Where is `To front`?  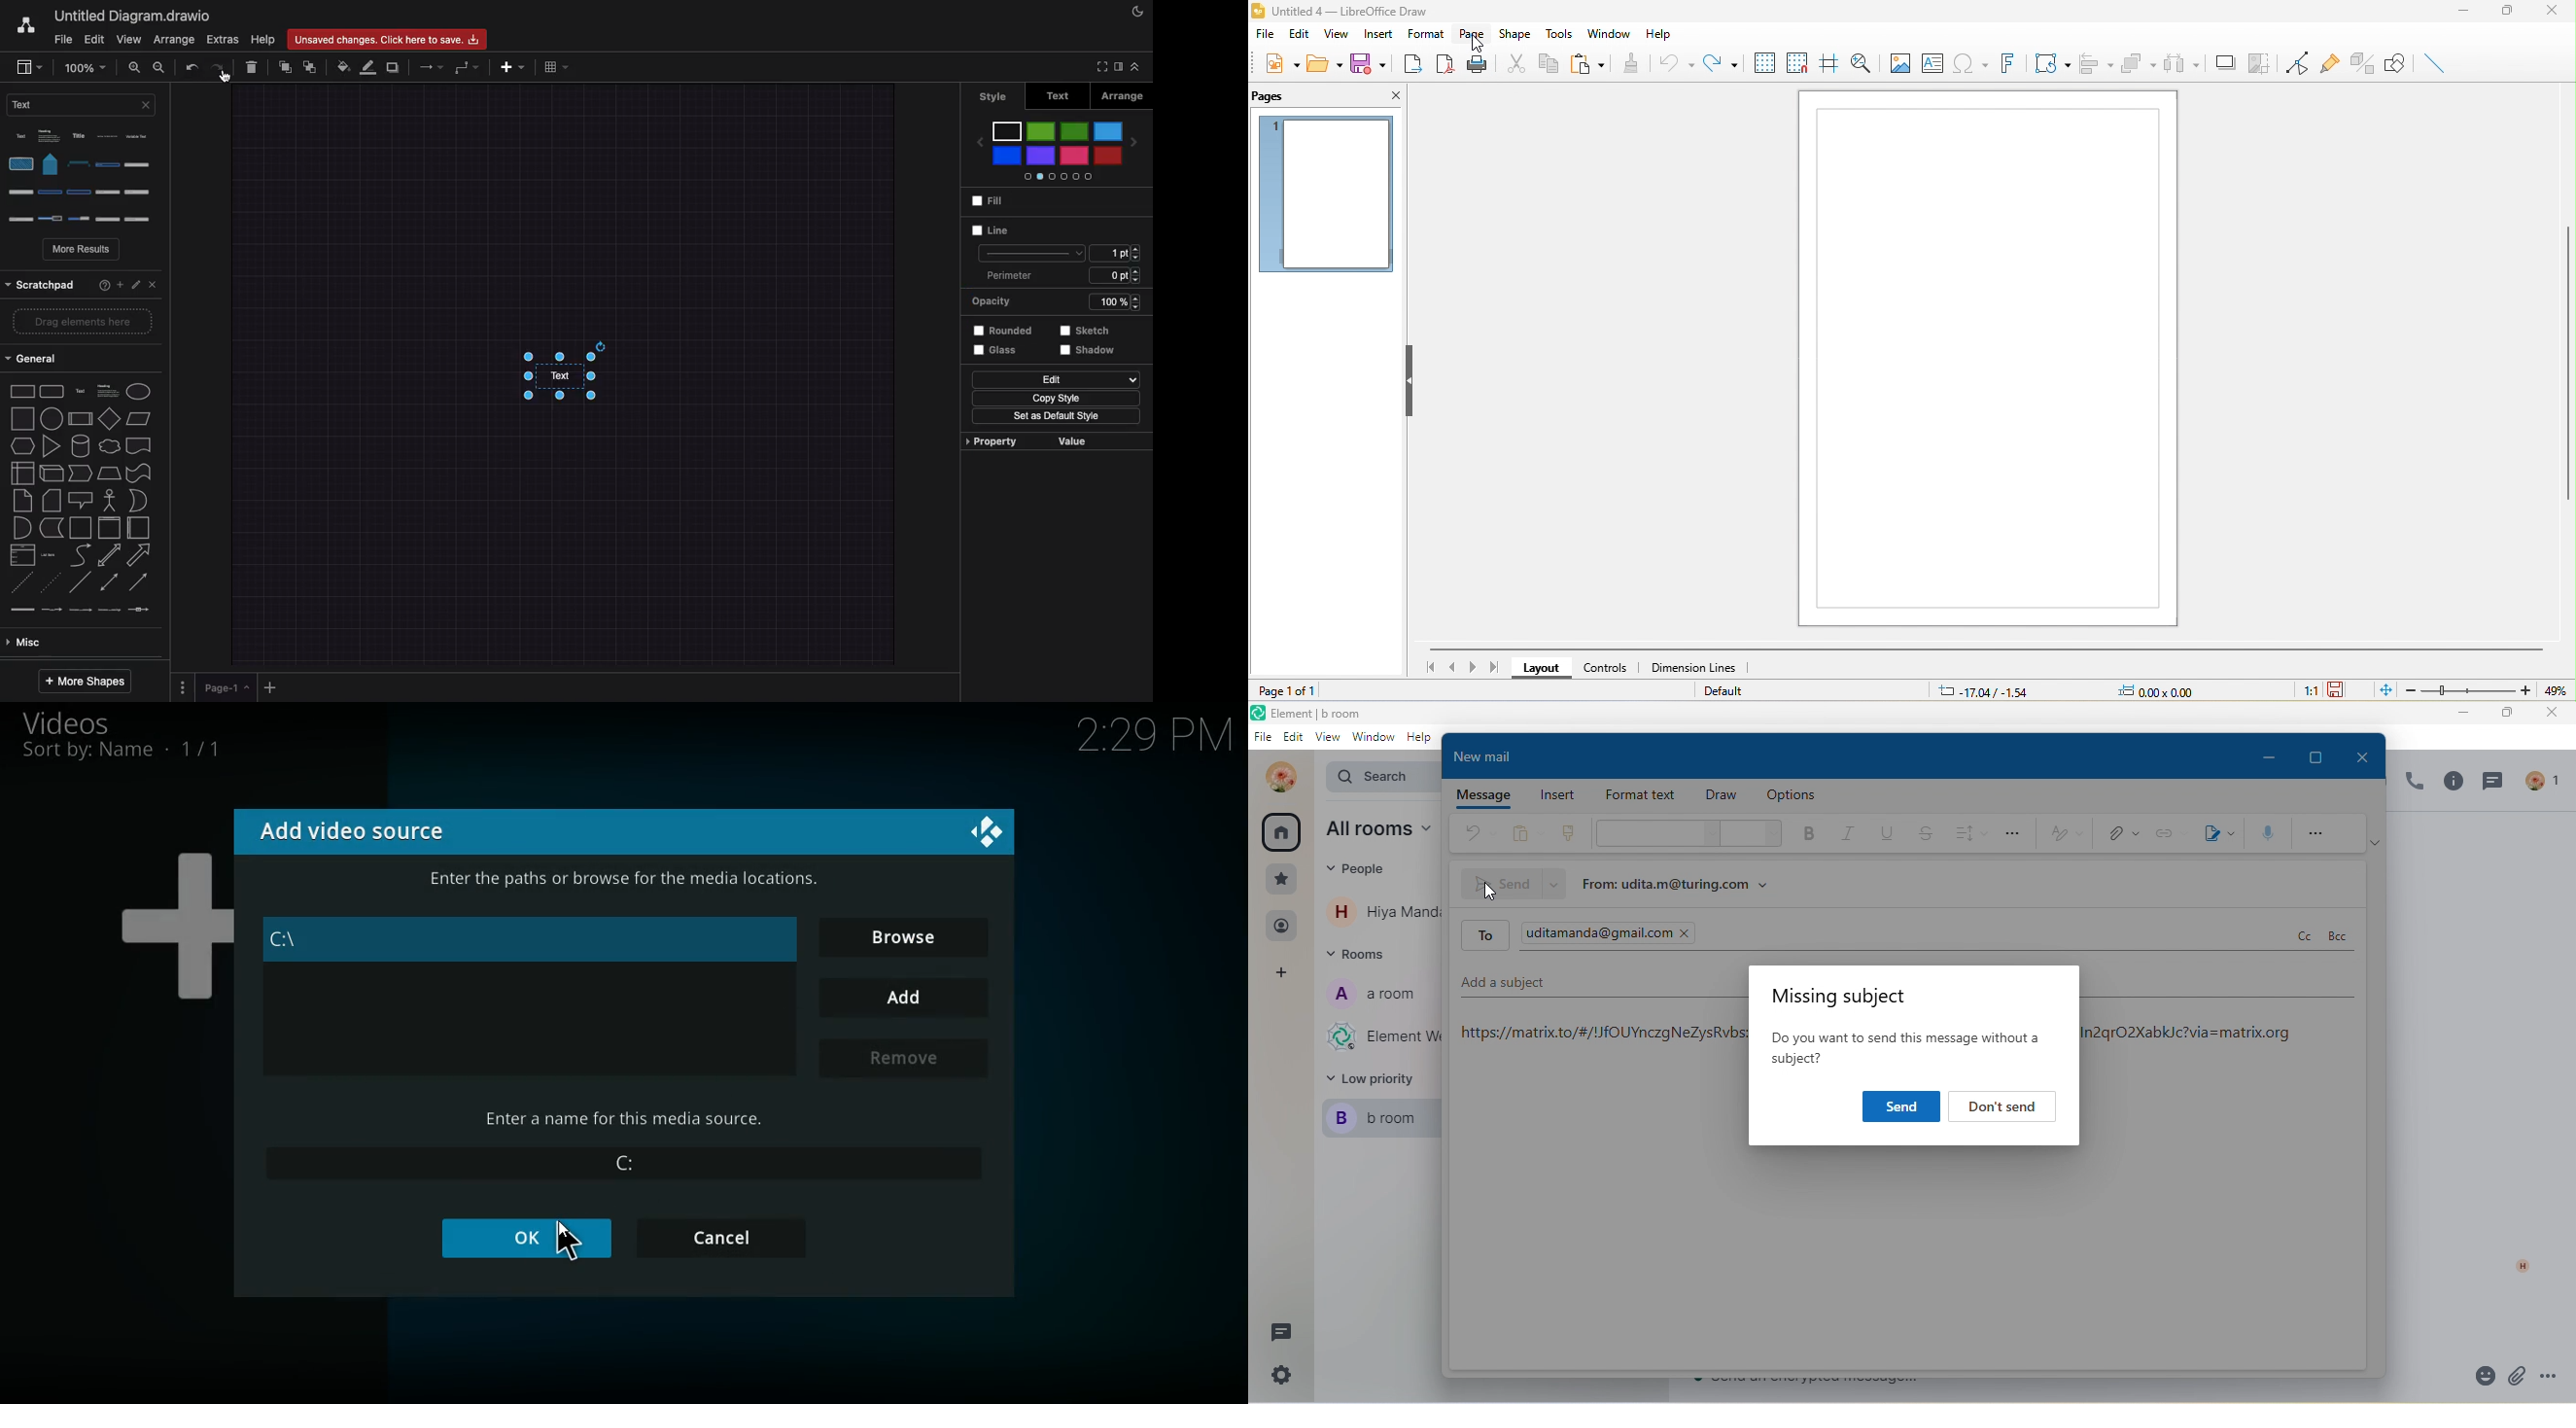
To front is located at coordinates (284, 68).